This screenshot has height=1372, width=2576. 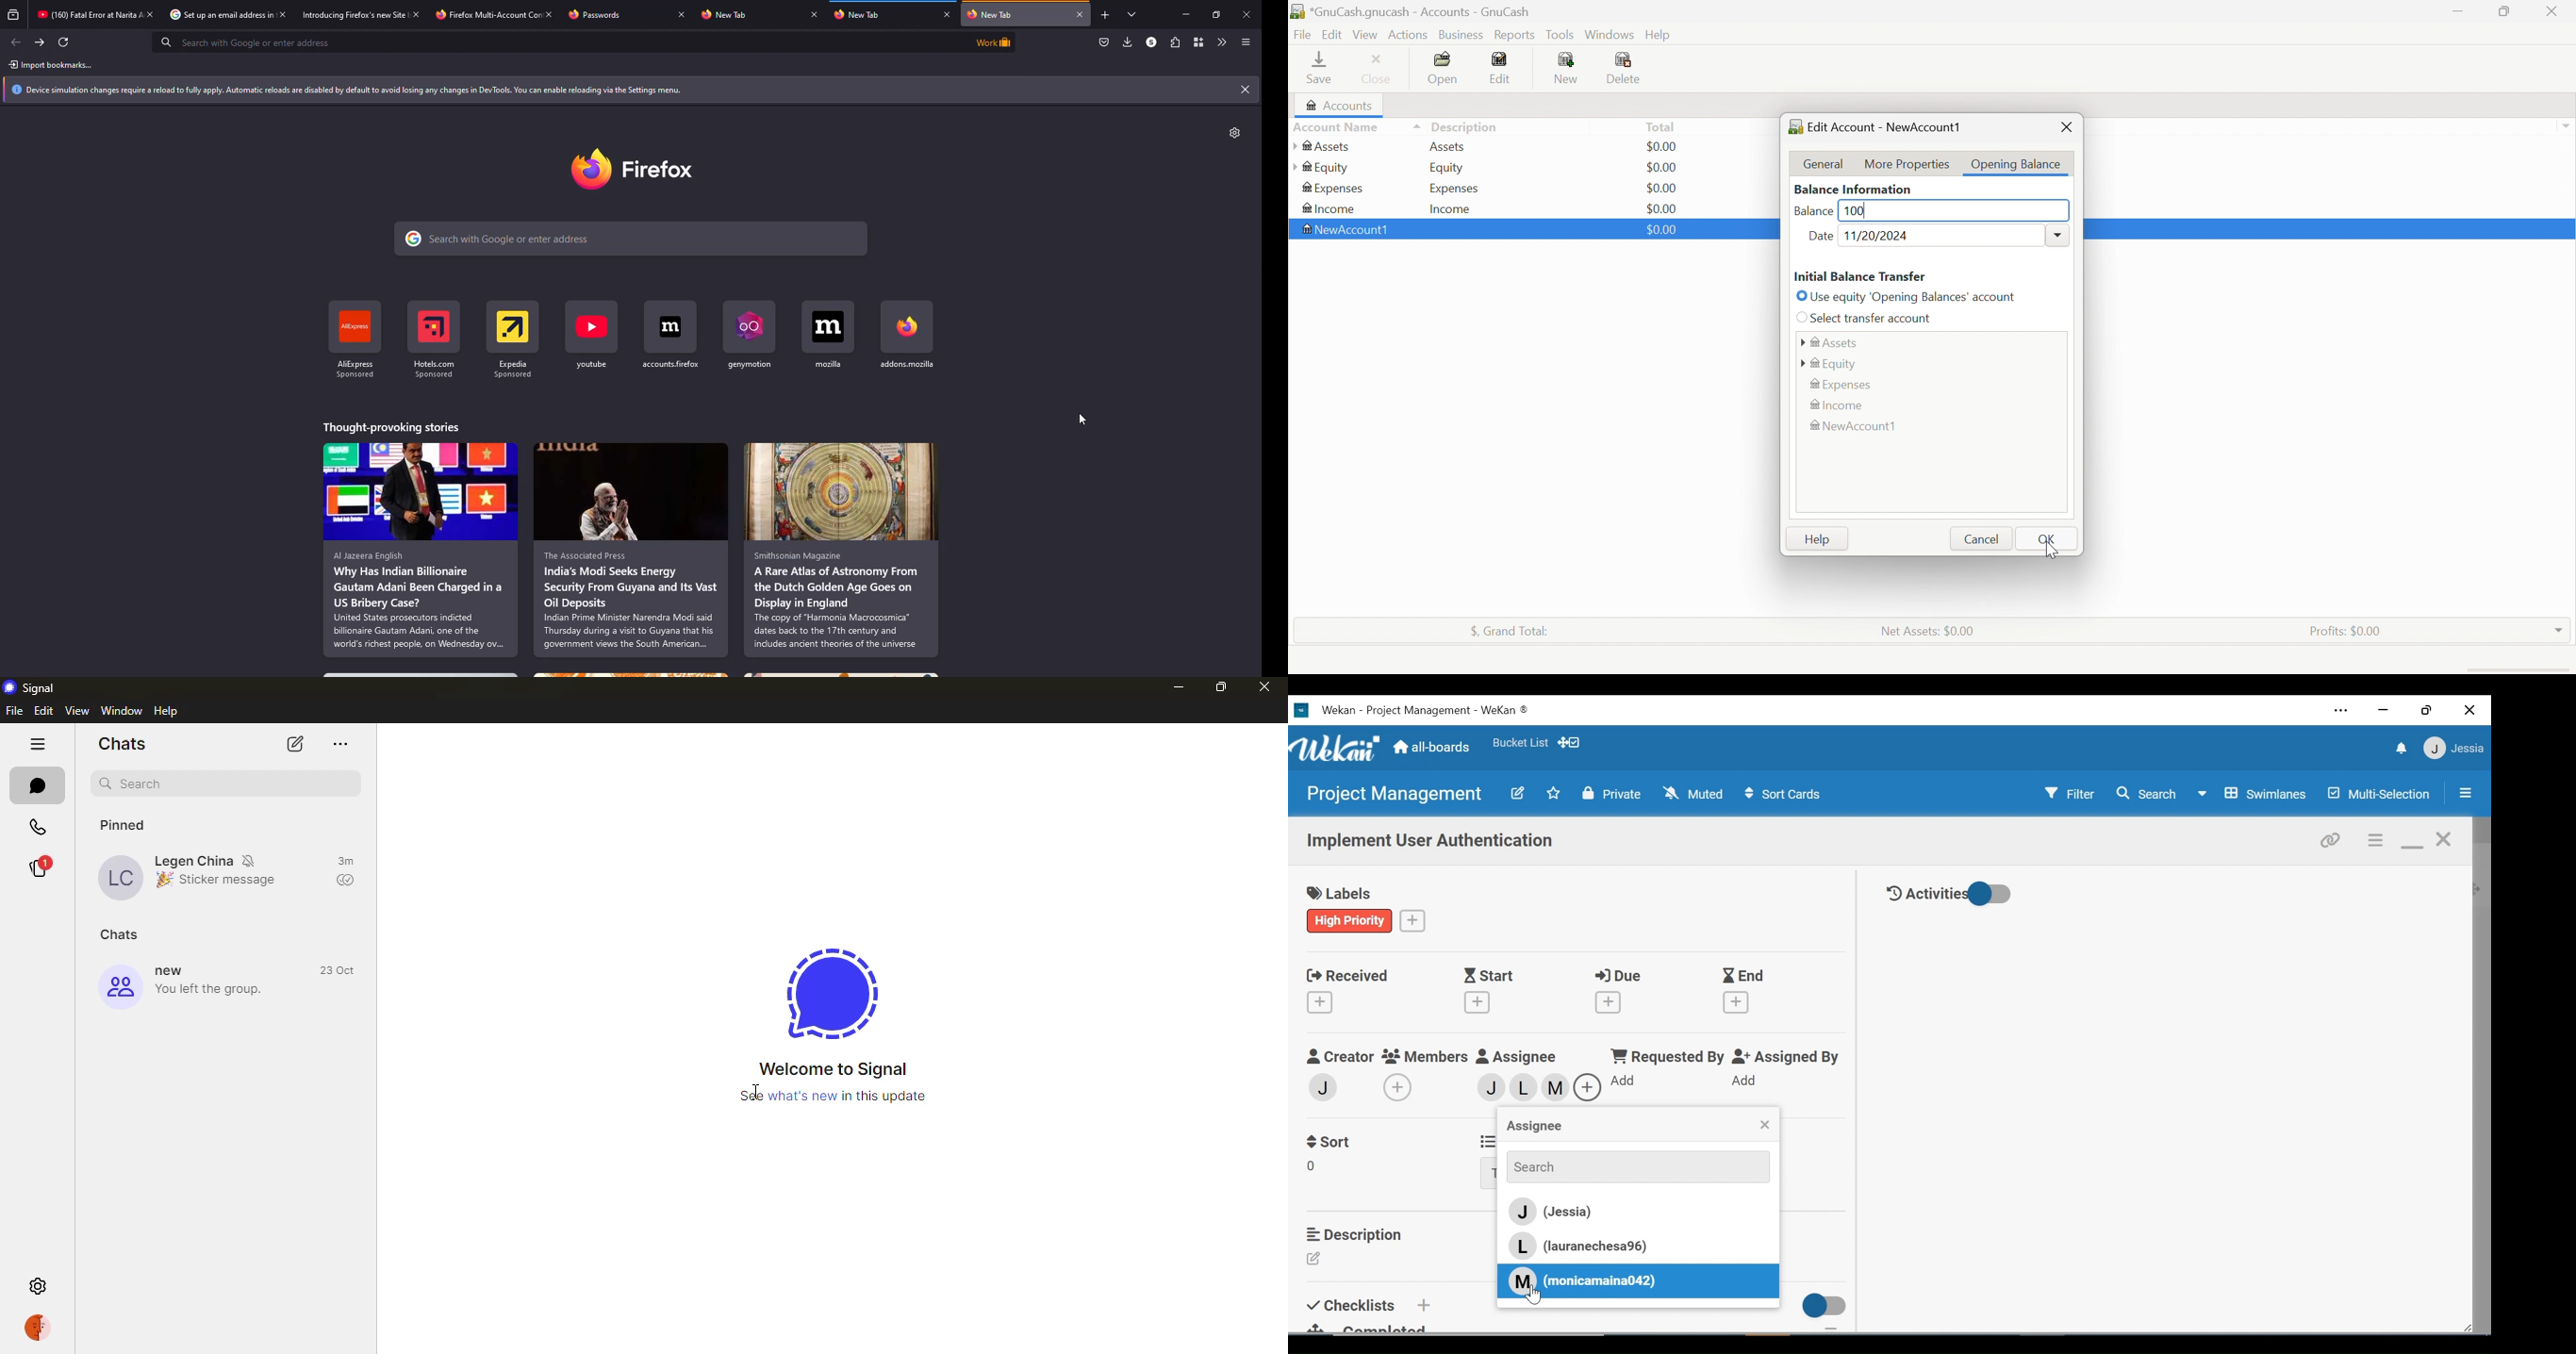 What do you see at coordinates (1571, 742) in the screenshot?
I see `Show Desktop drag handles` at bounding box center [1571, 742].